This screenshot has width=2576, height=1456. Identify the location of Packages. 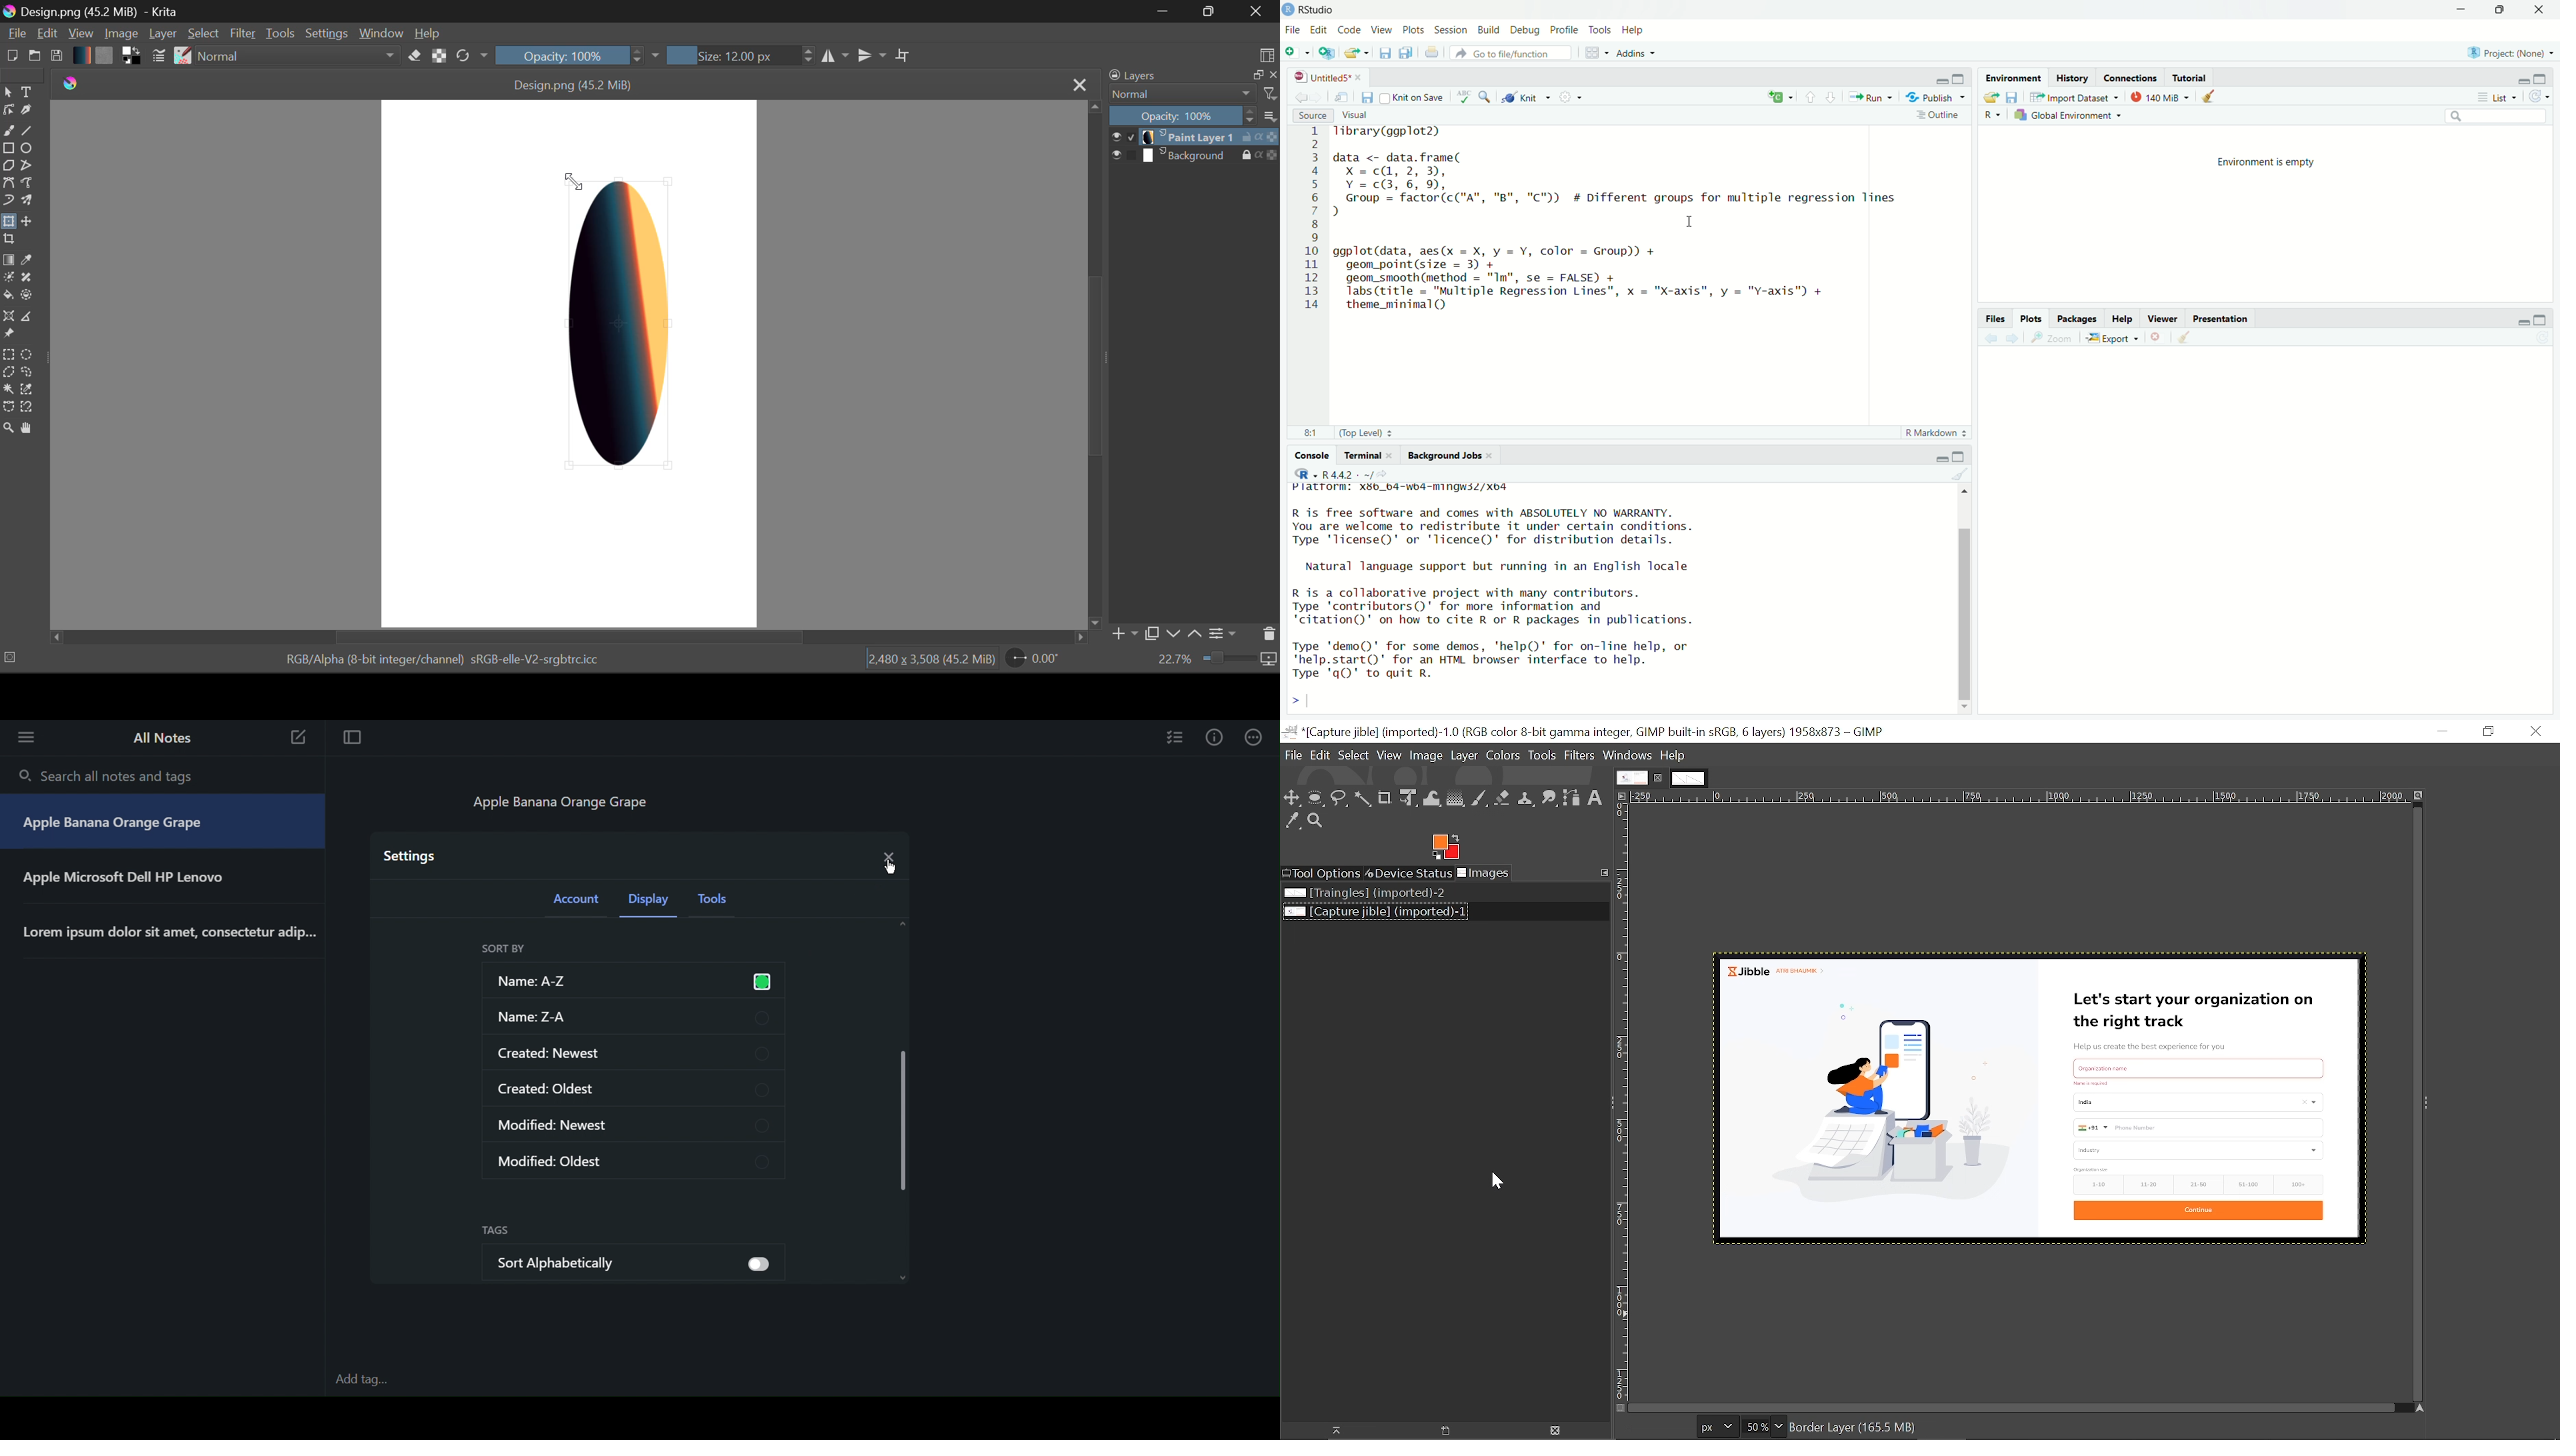
(2079, 319).